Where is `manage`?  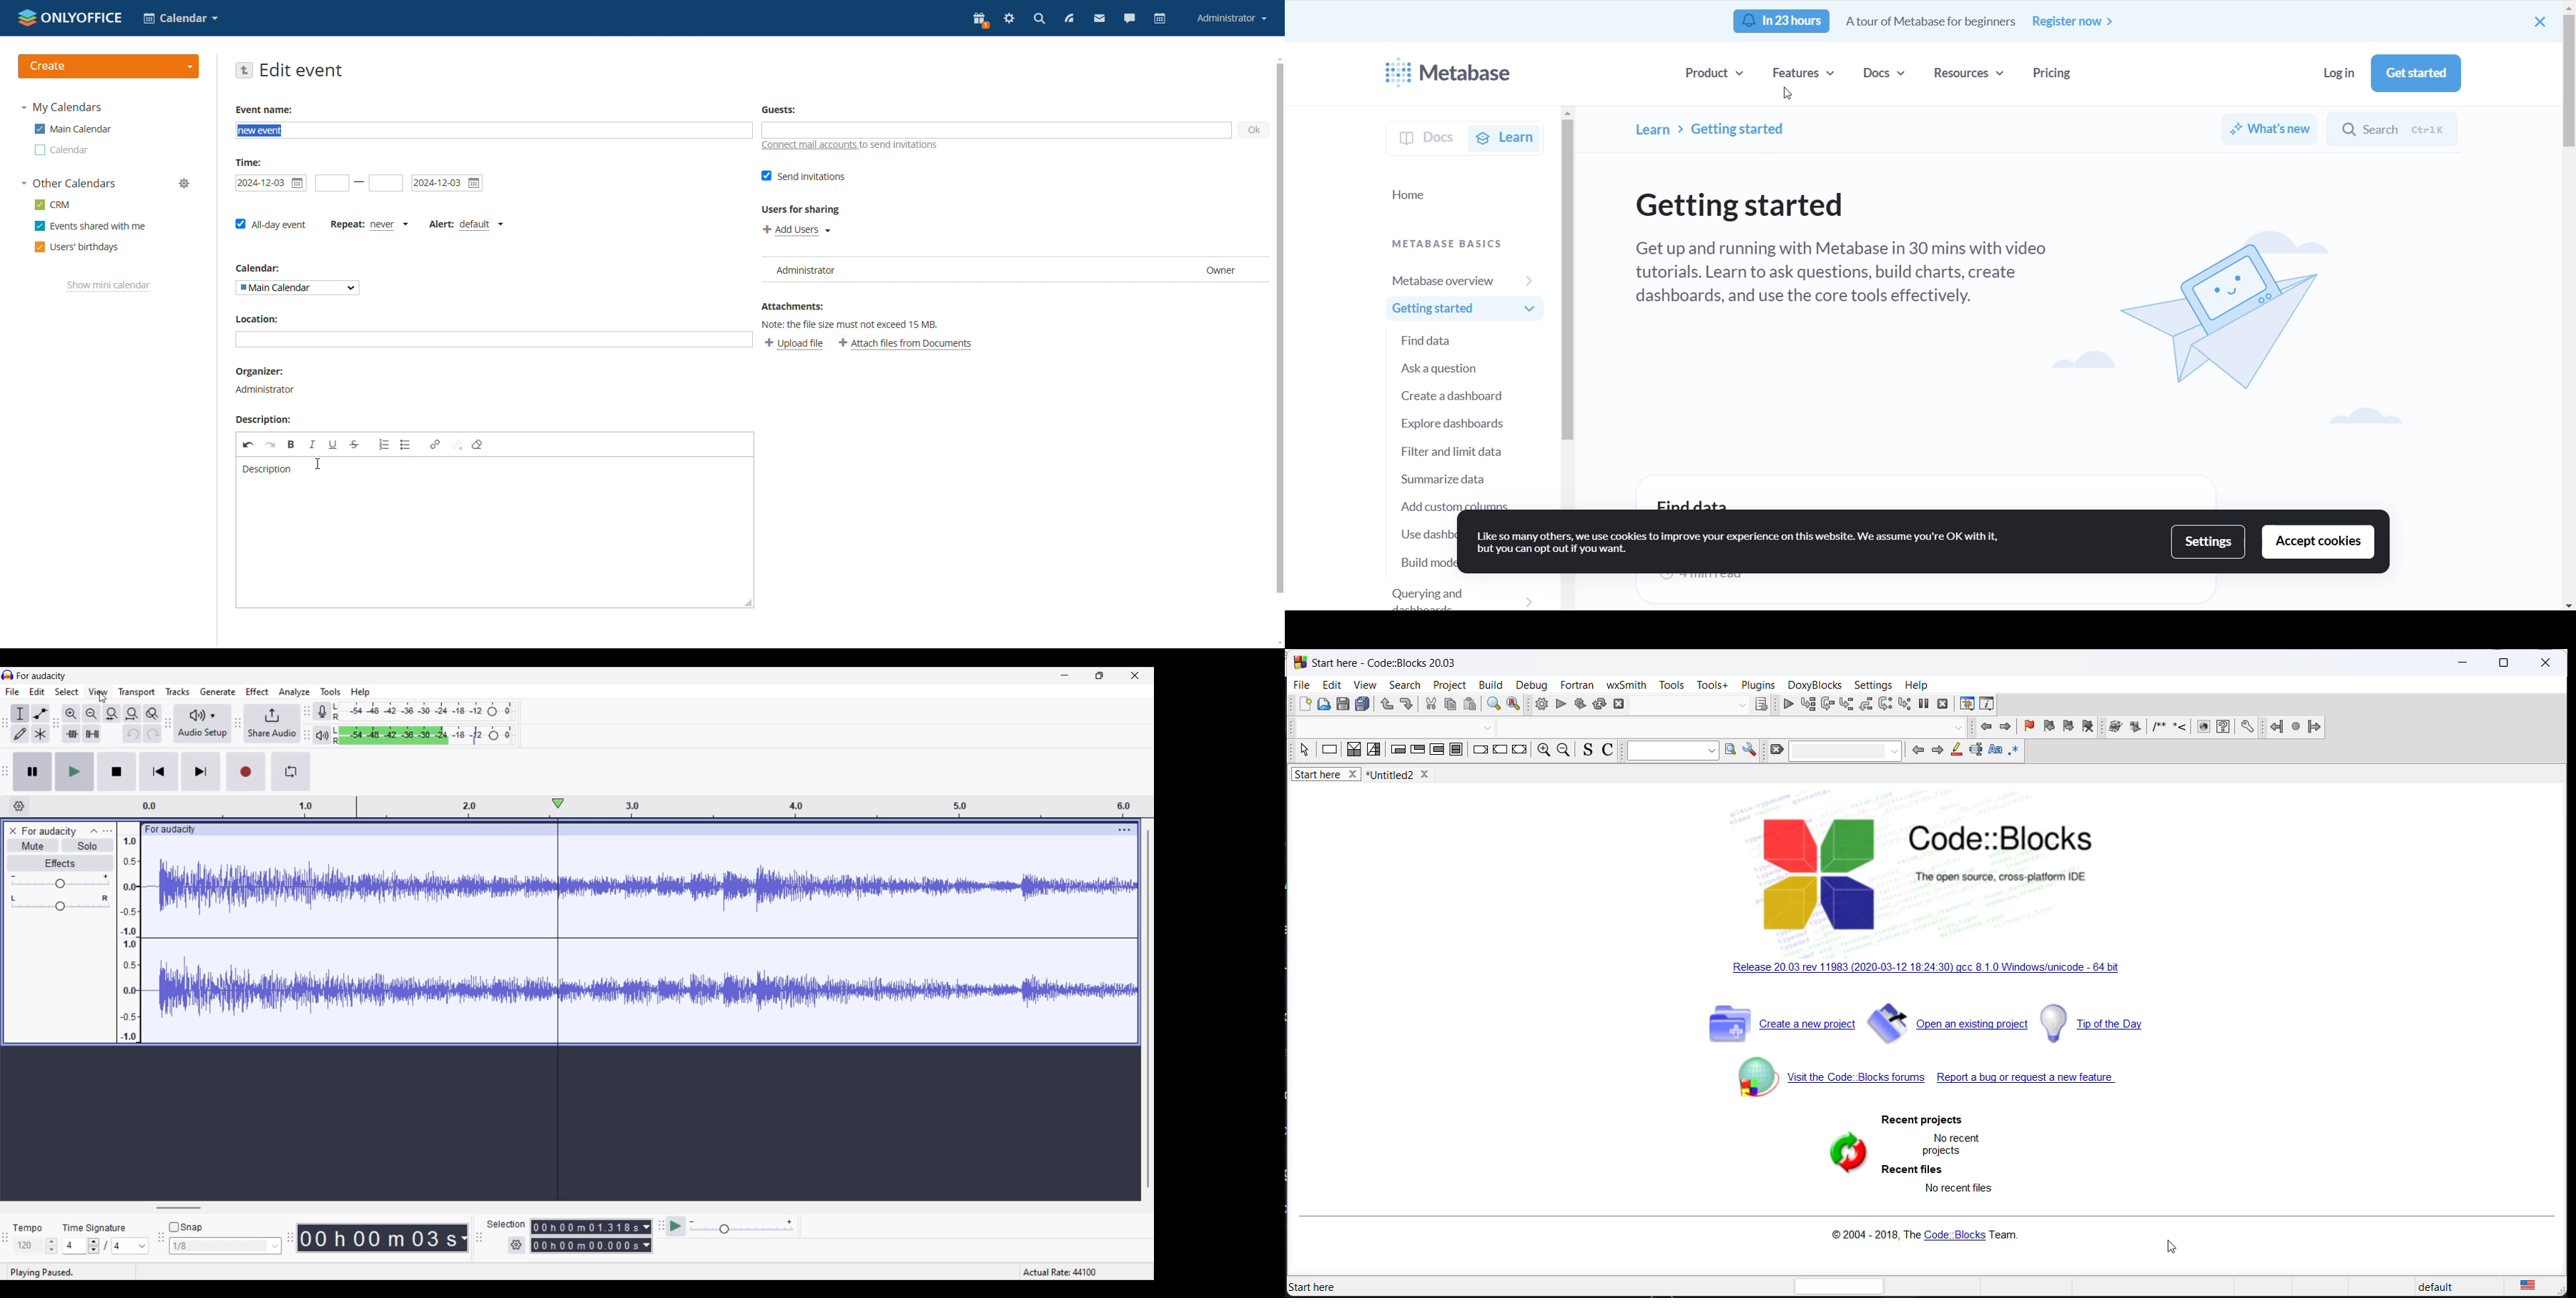 manage is located at coordinates (185, 183).